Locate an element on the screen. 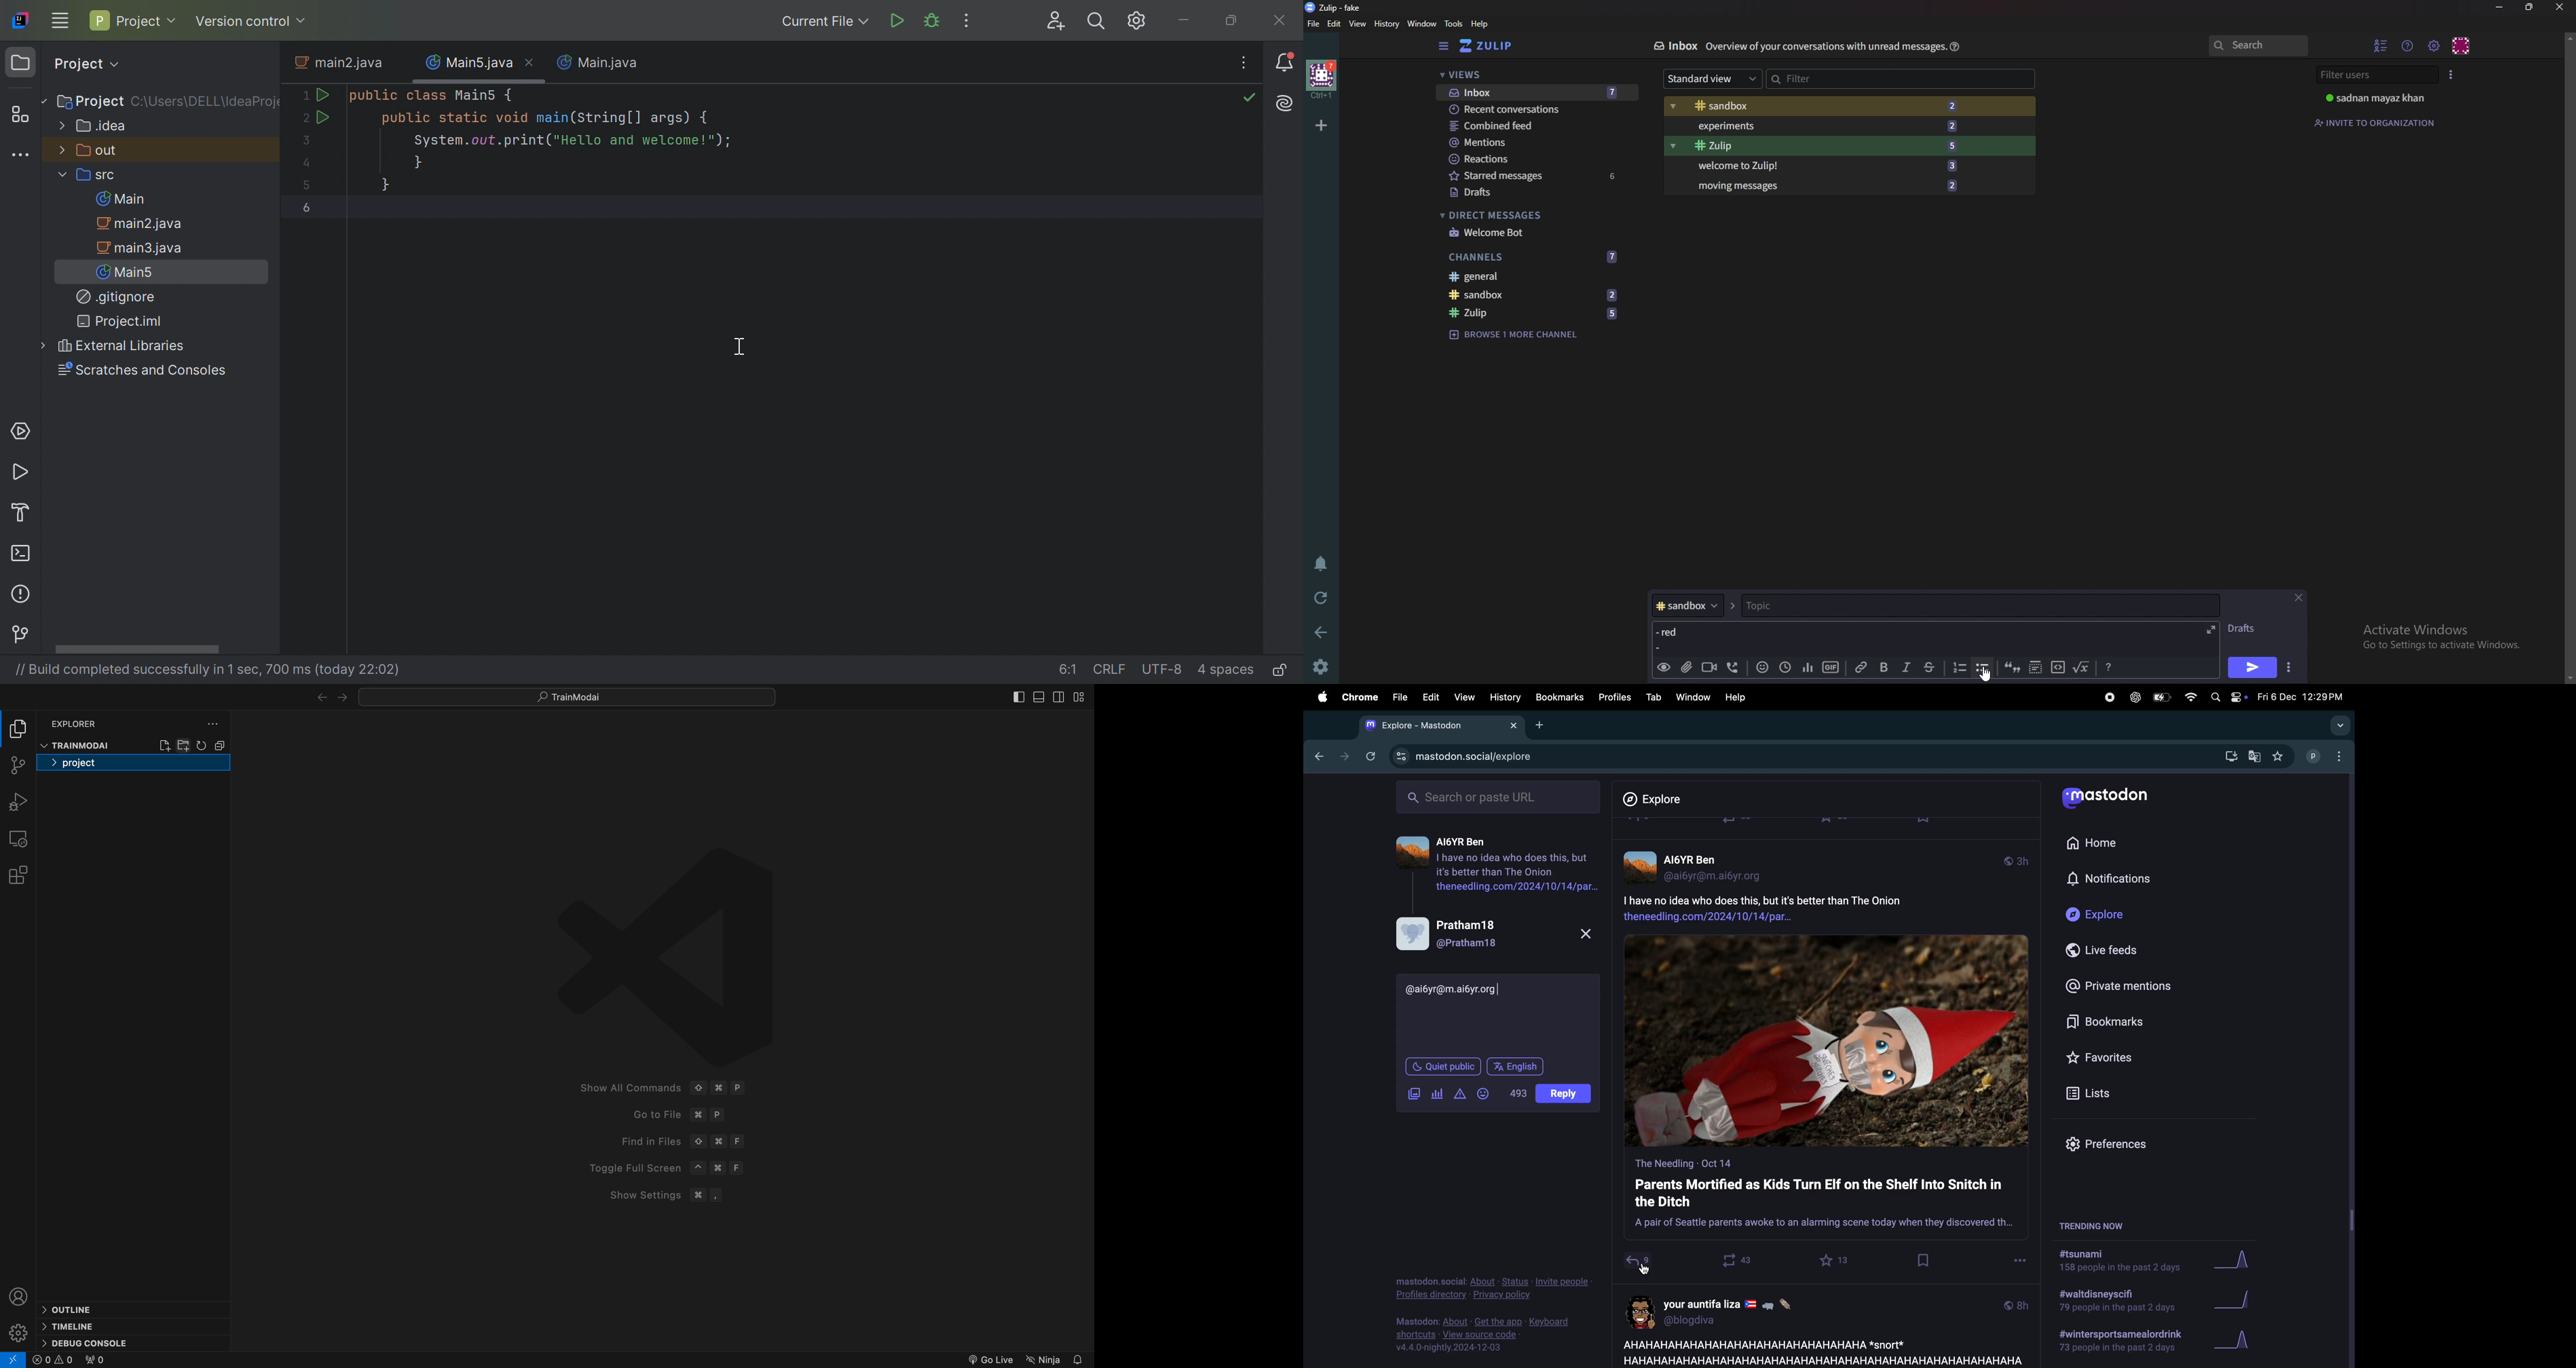  Drafts is located at coordinates (1535, 194).